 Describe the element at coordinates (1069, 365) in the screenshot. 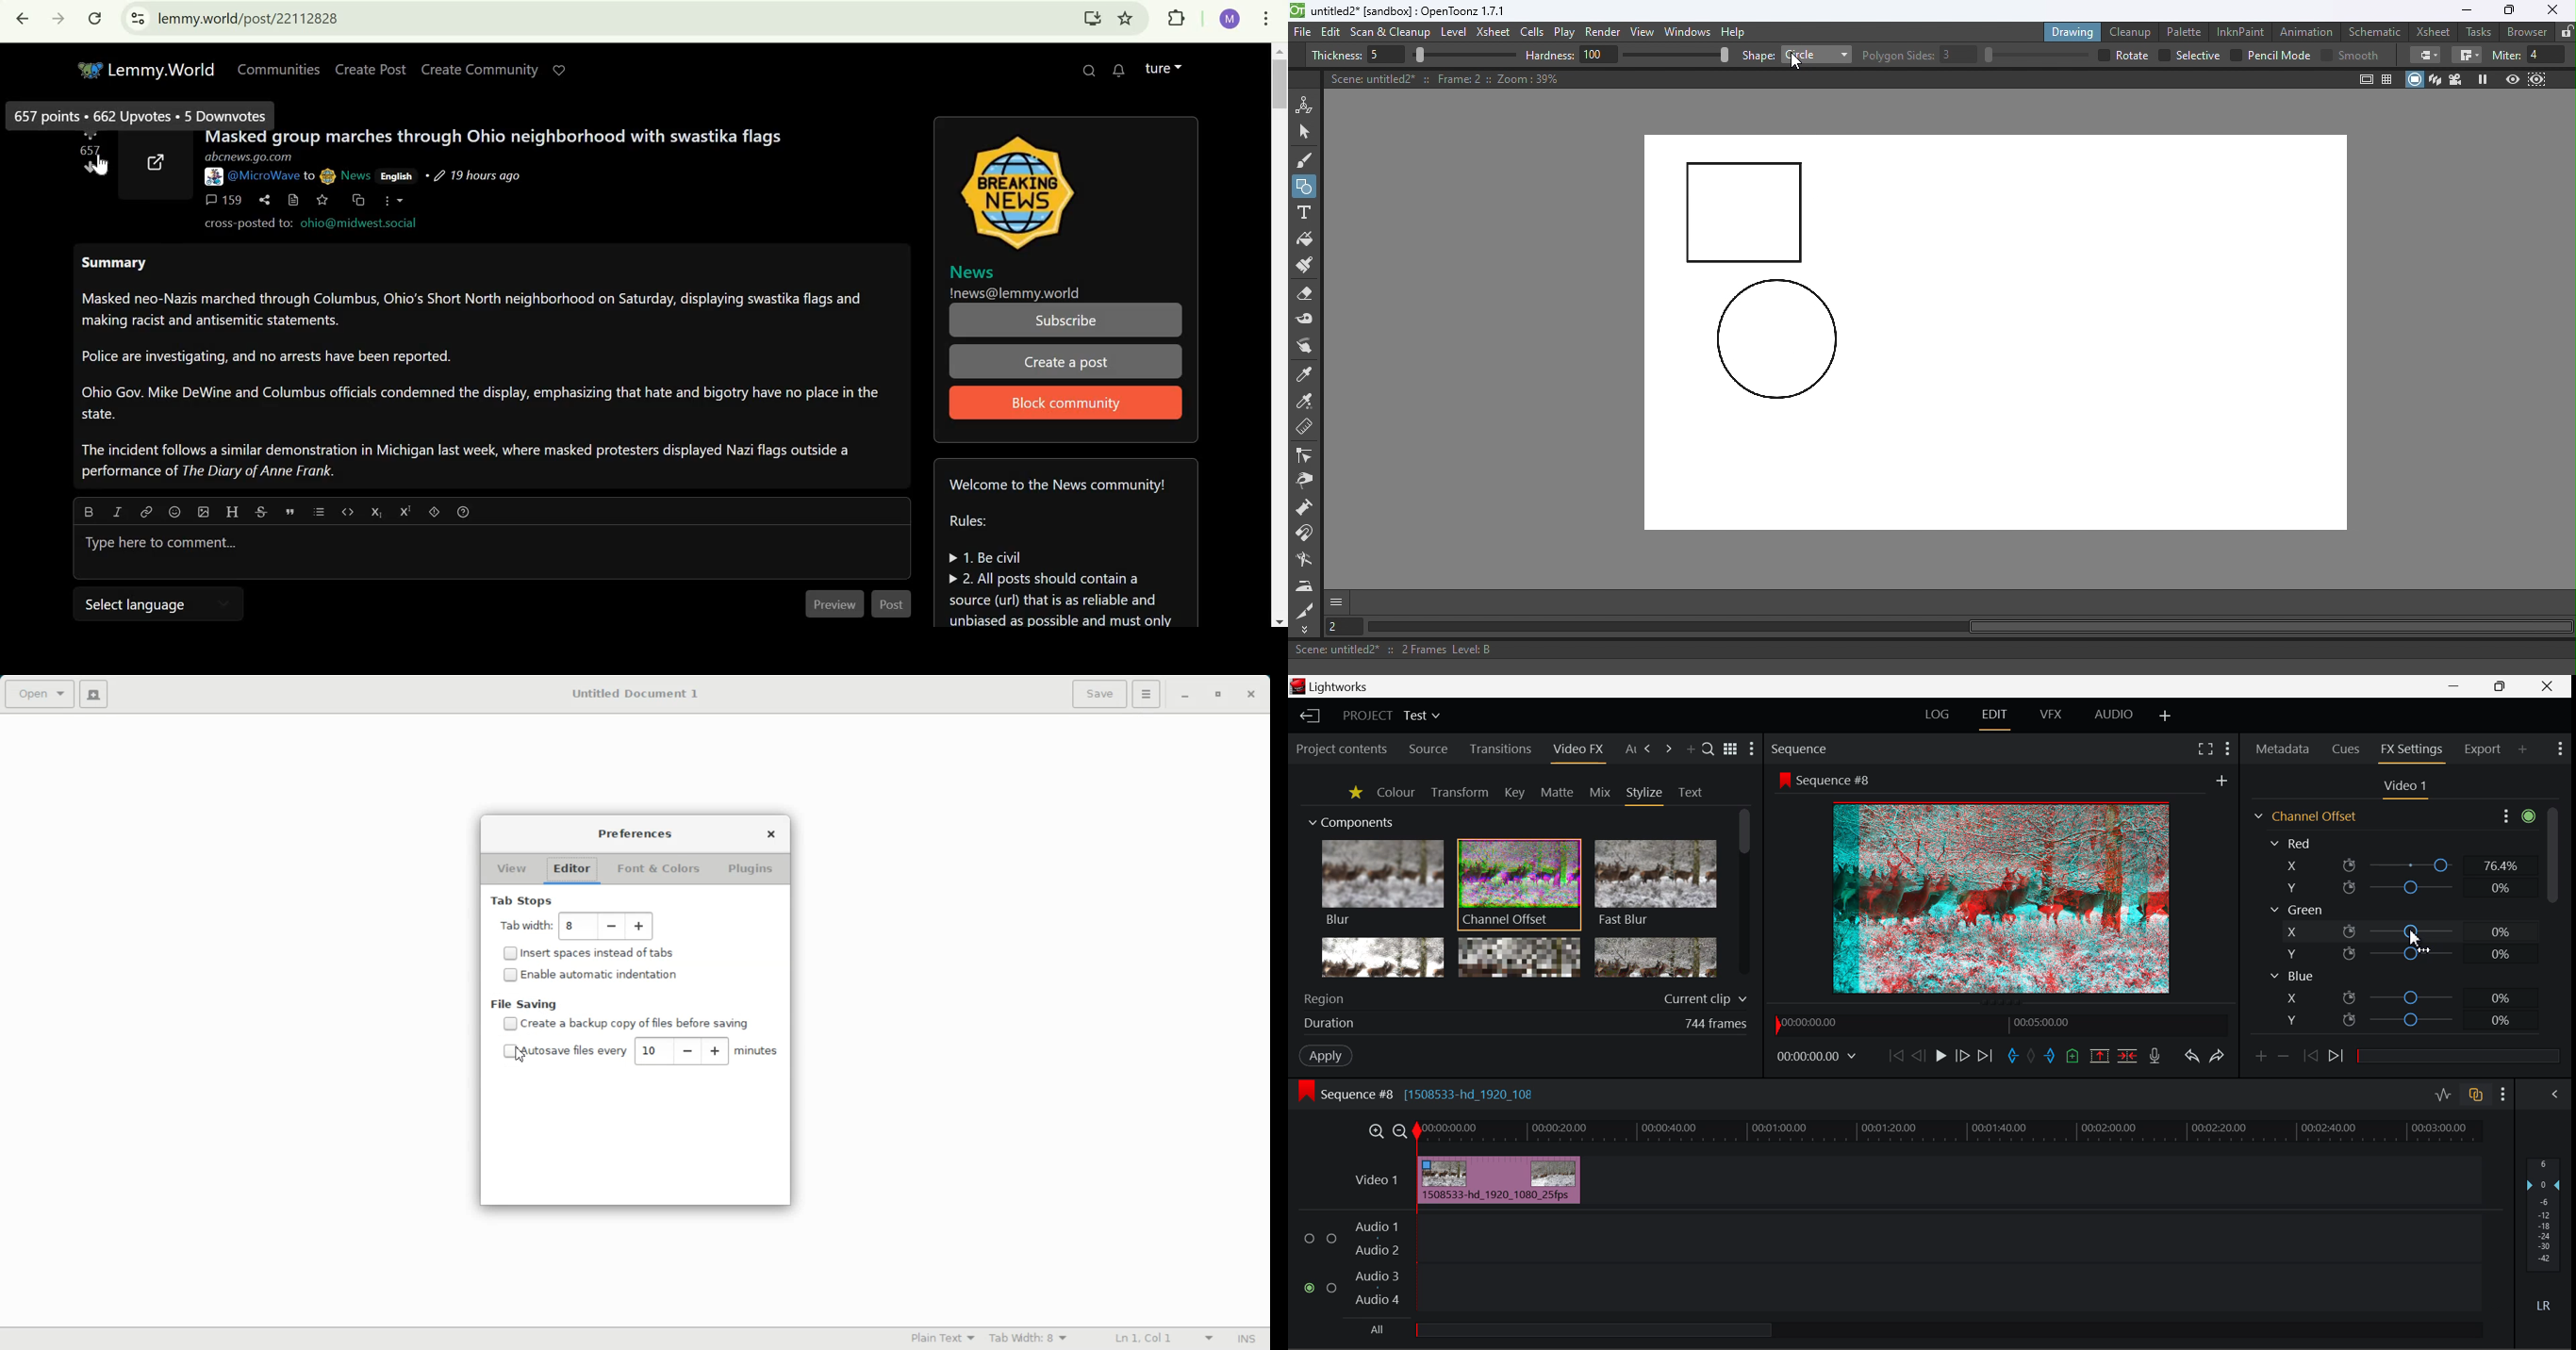

I see `Create a post` at that location.